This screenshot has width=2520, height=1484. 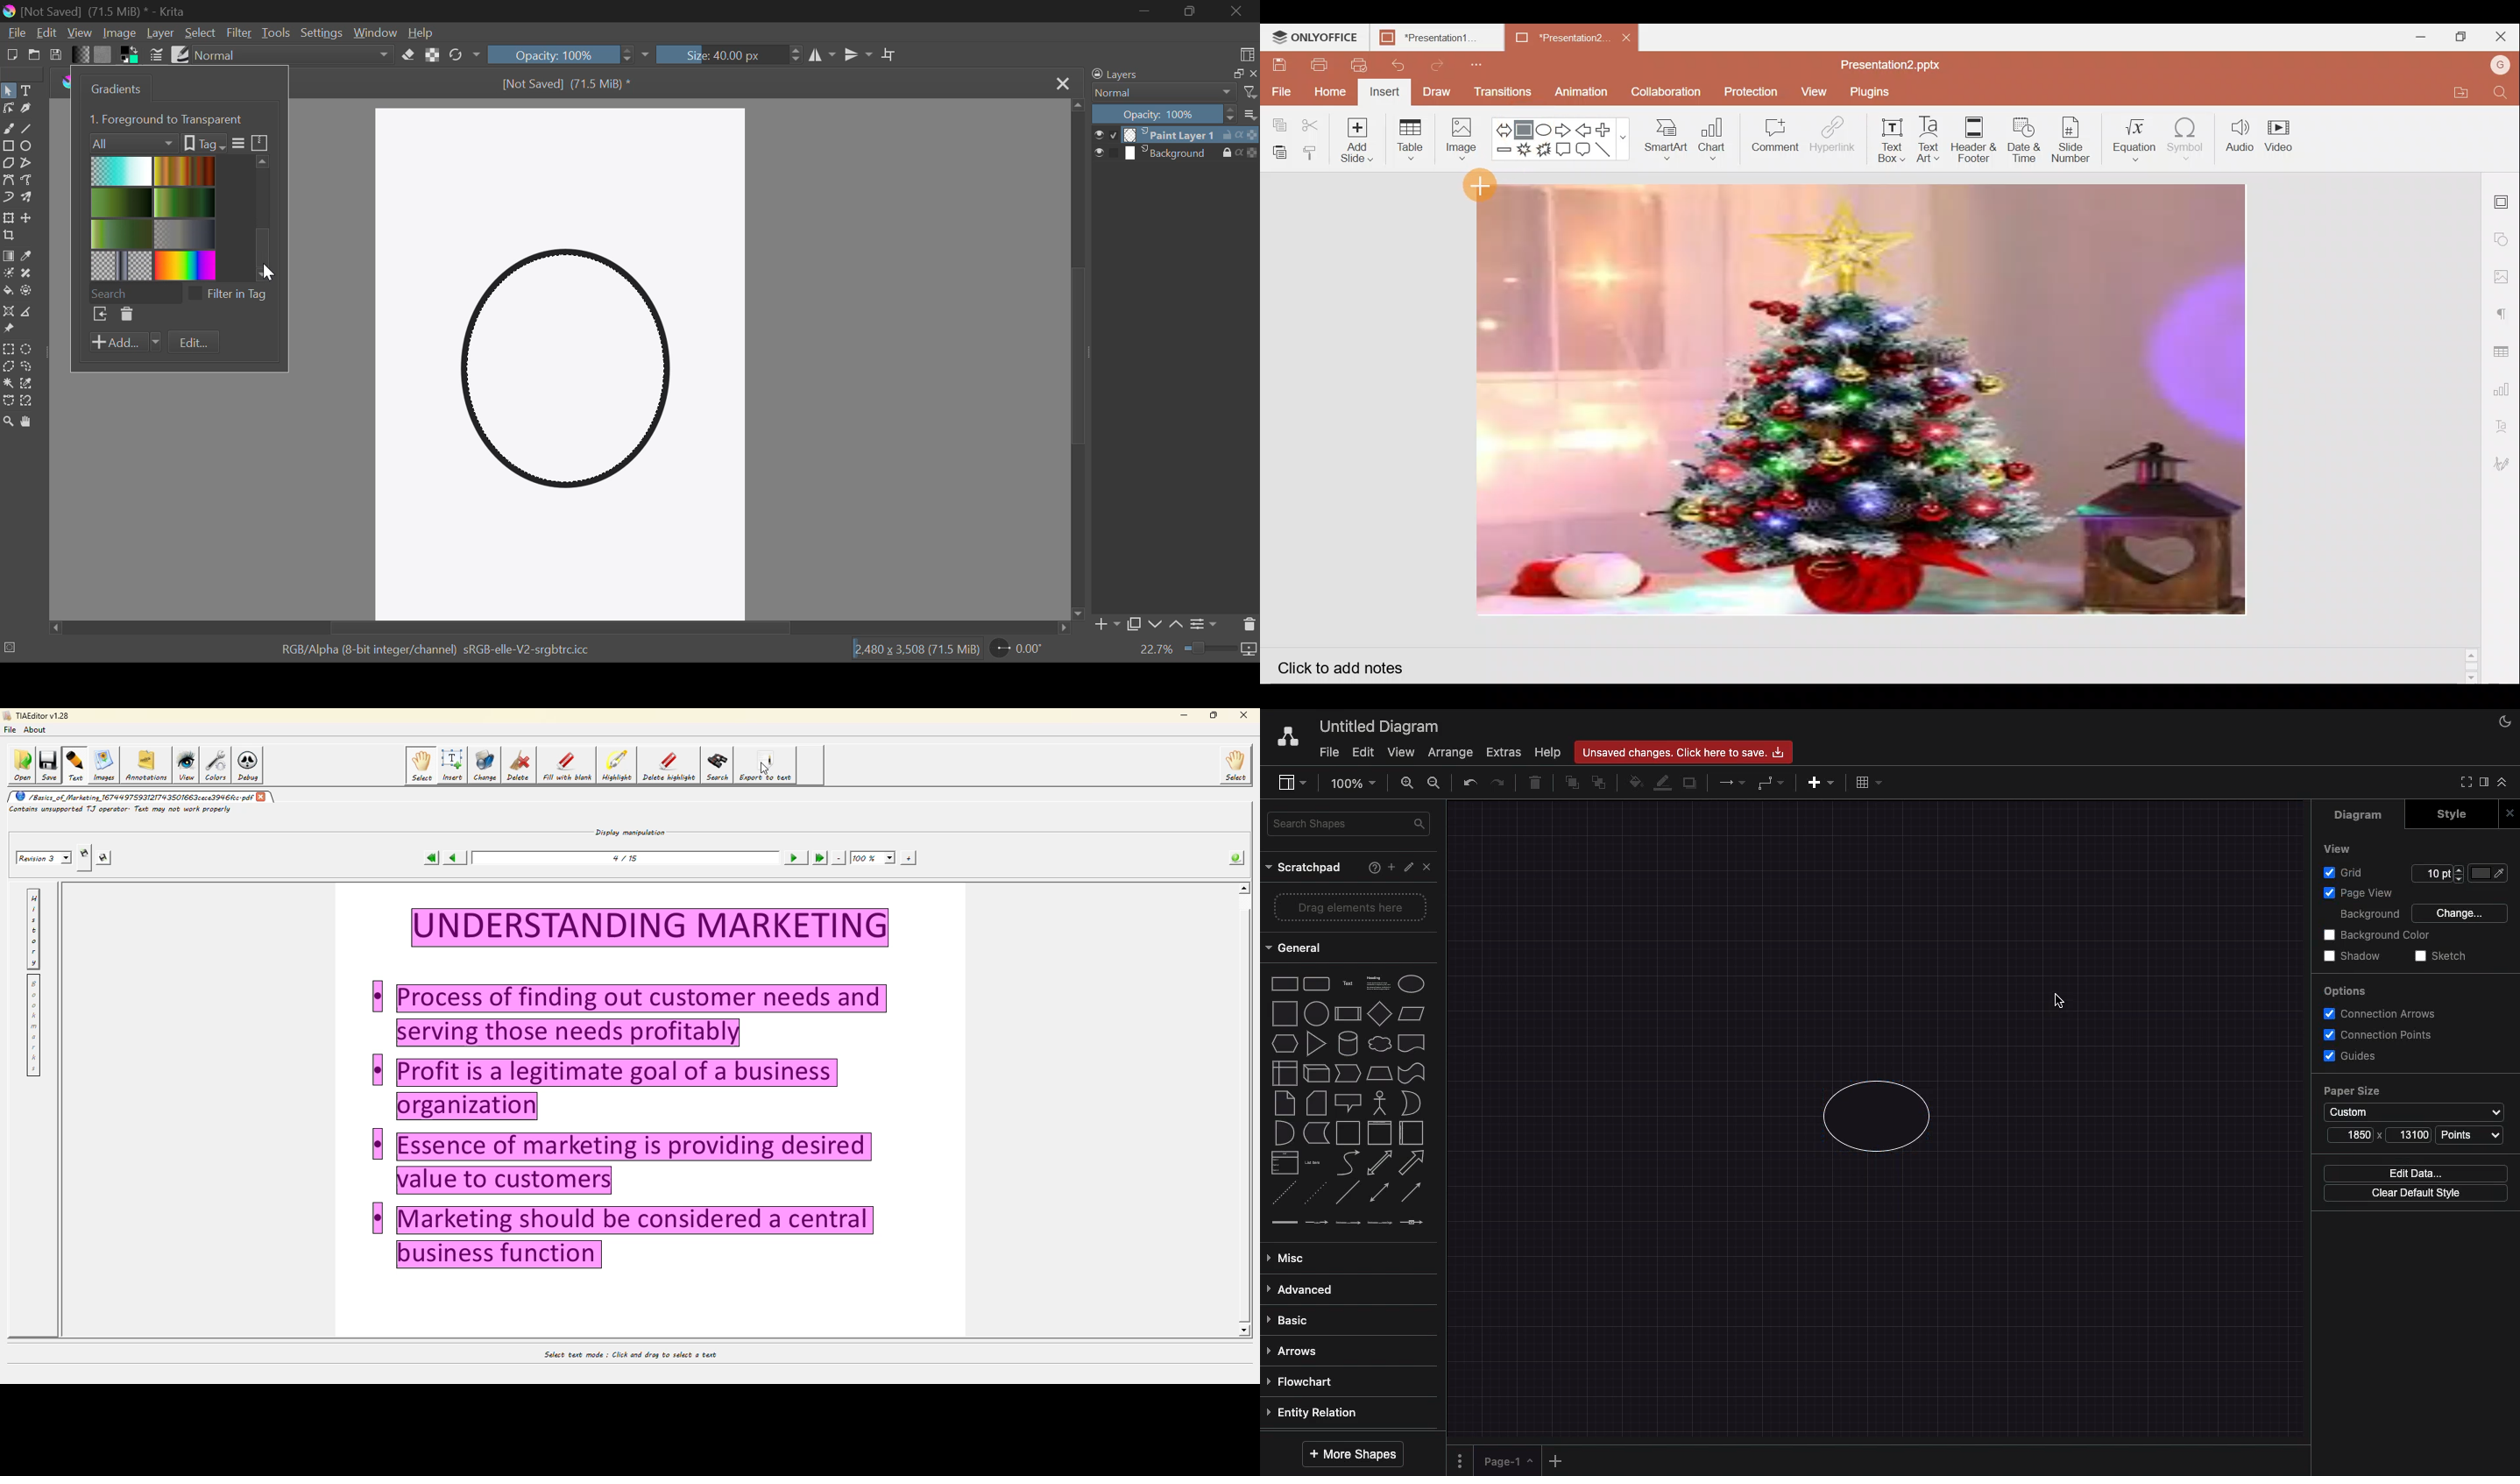 What do you see at coordinates (1278, 150) in the screenshot?
I see `Paste` at bounding box center [1278, 150].